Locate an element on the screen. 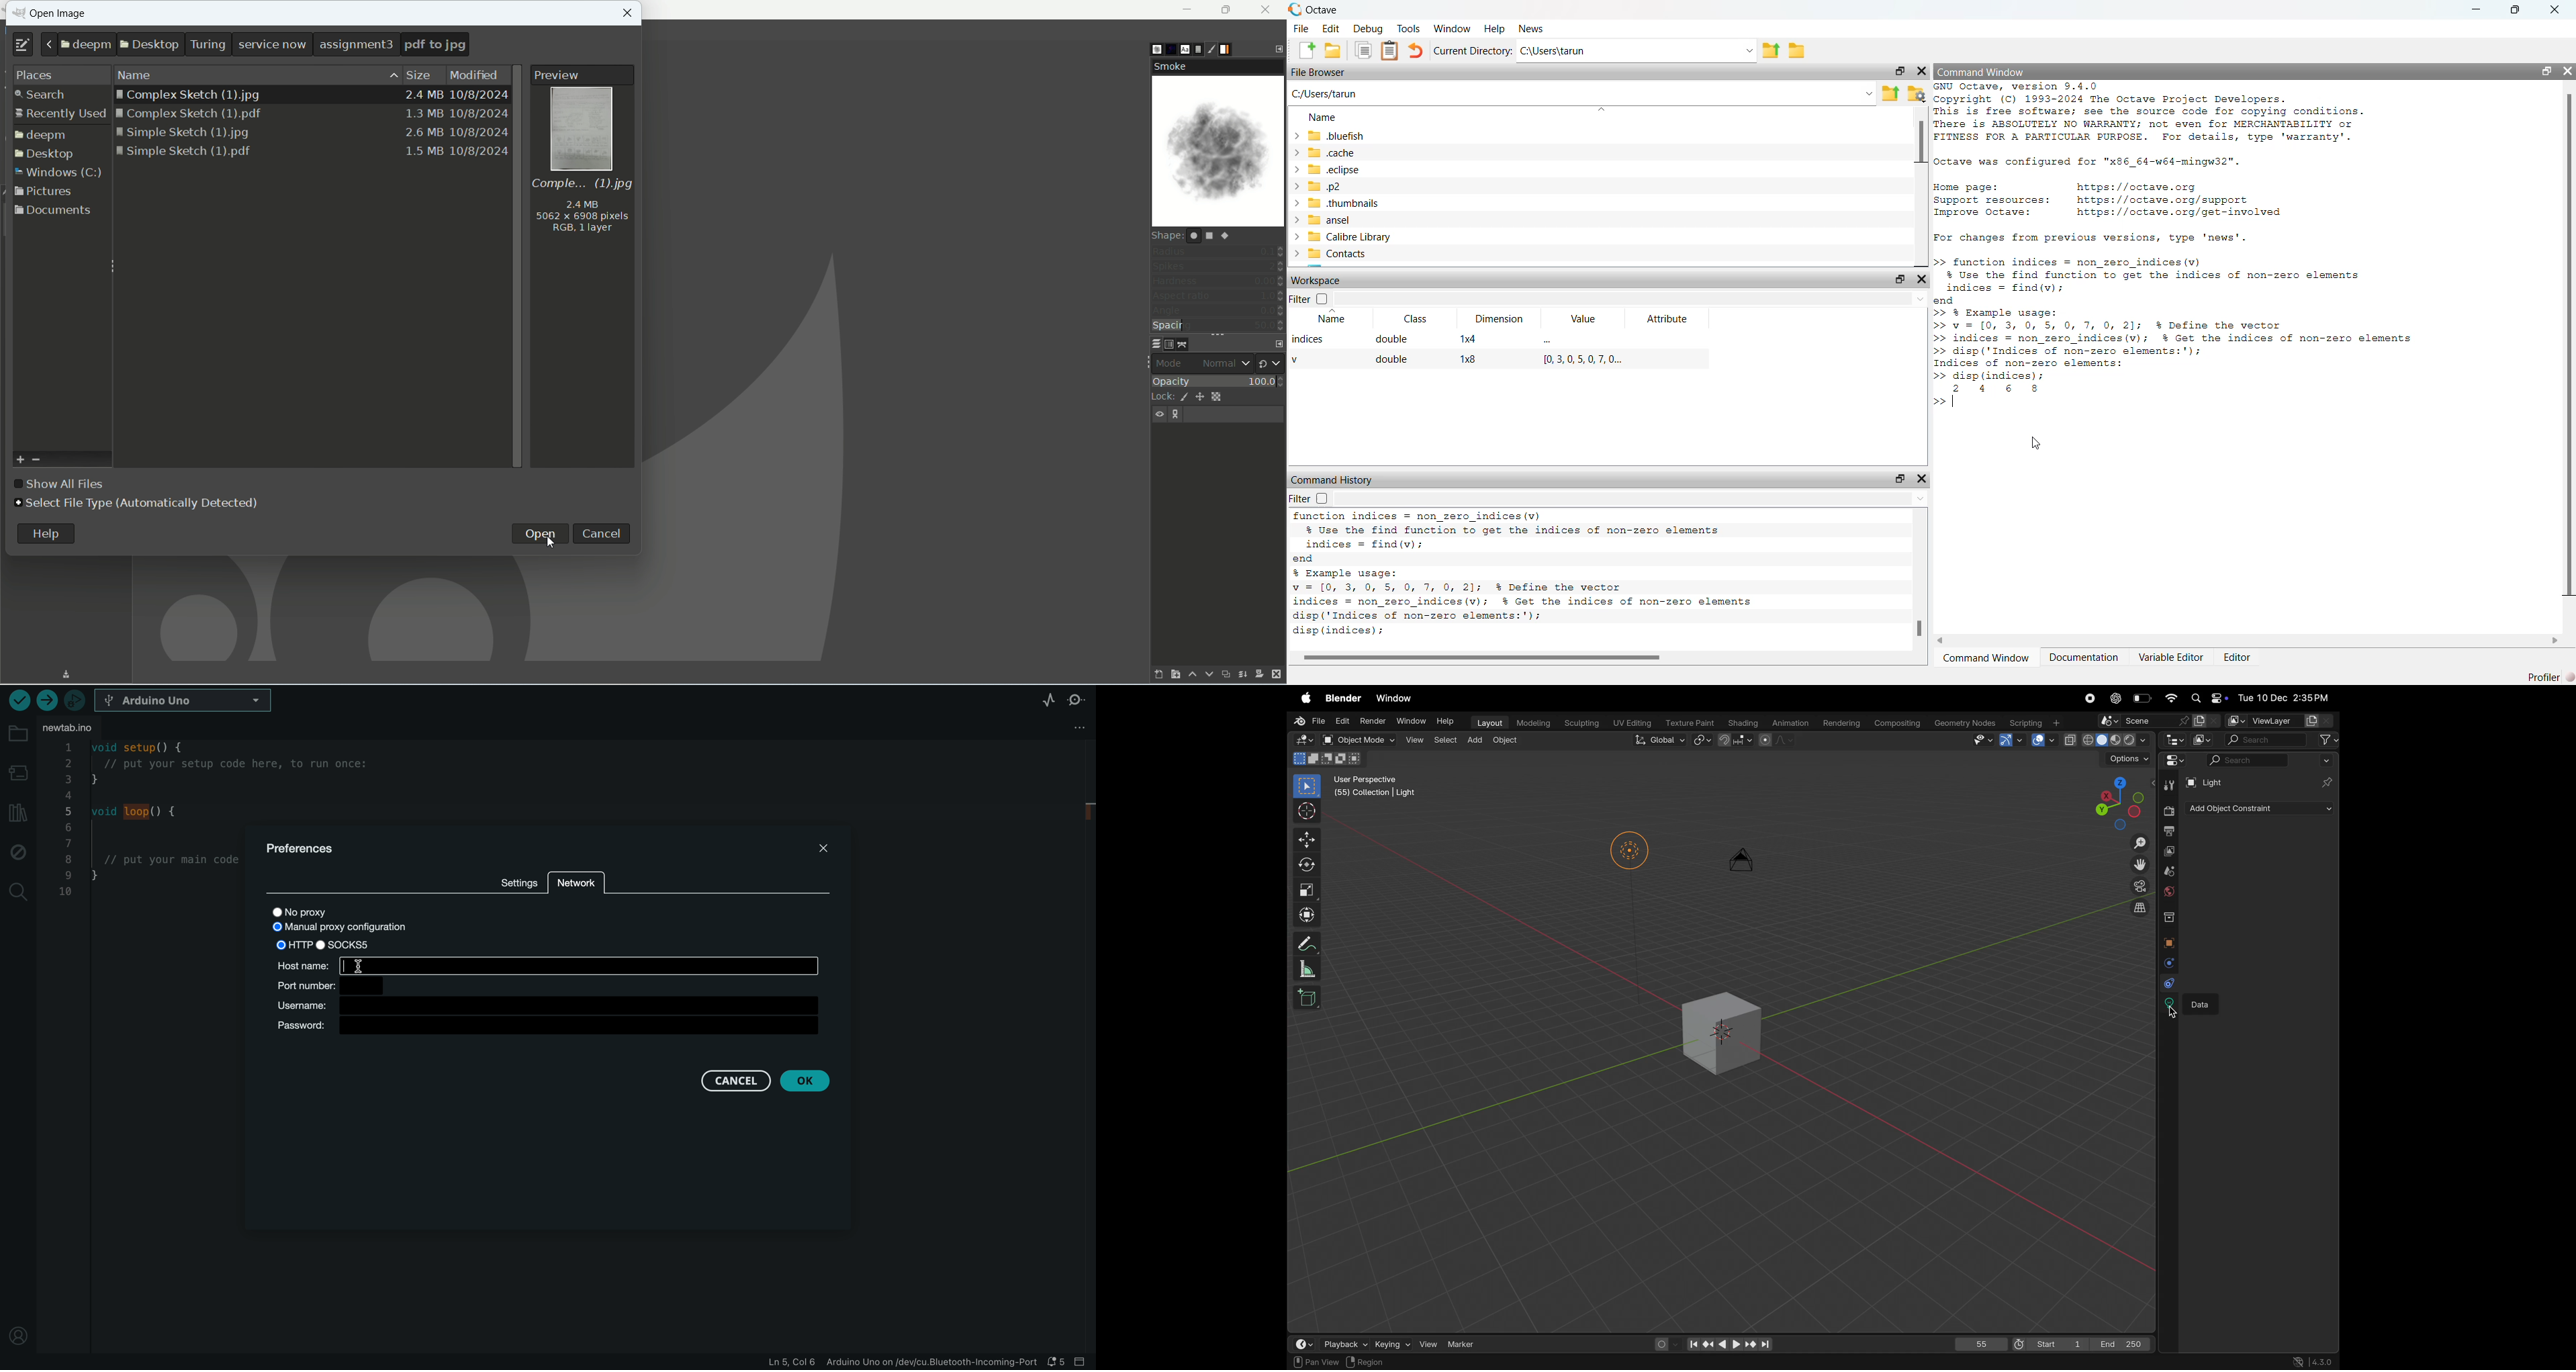 The image size is (2576, 1372). pdf to png is located at coordinates (435, 45).